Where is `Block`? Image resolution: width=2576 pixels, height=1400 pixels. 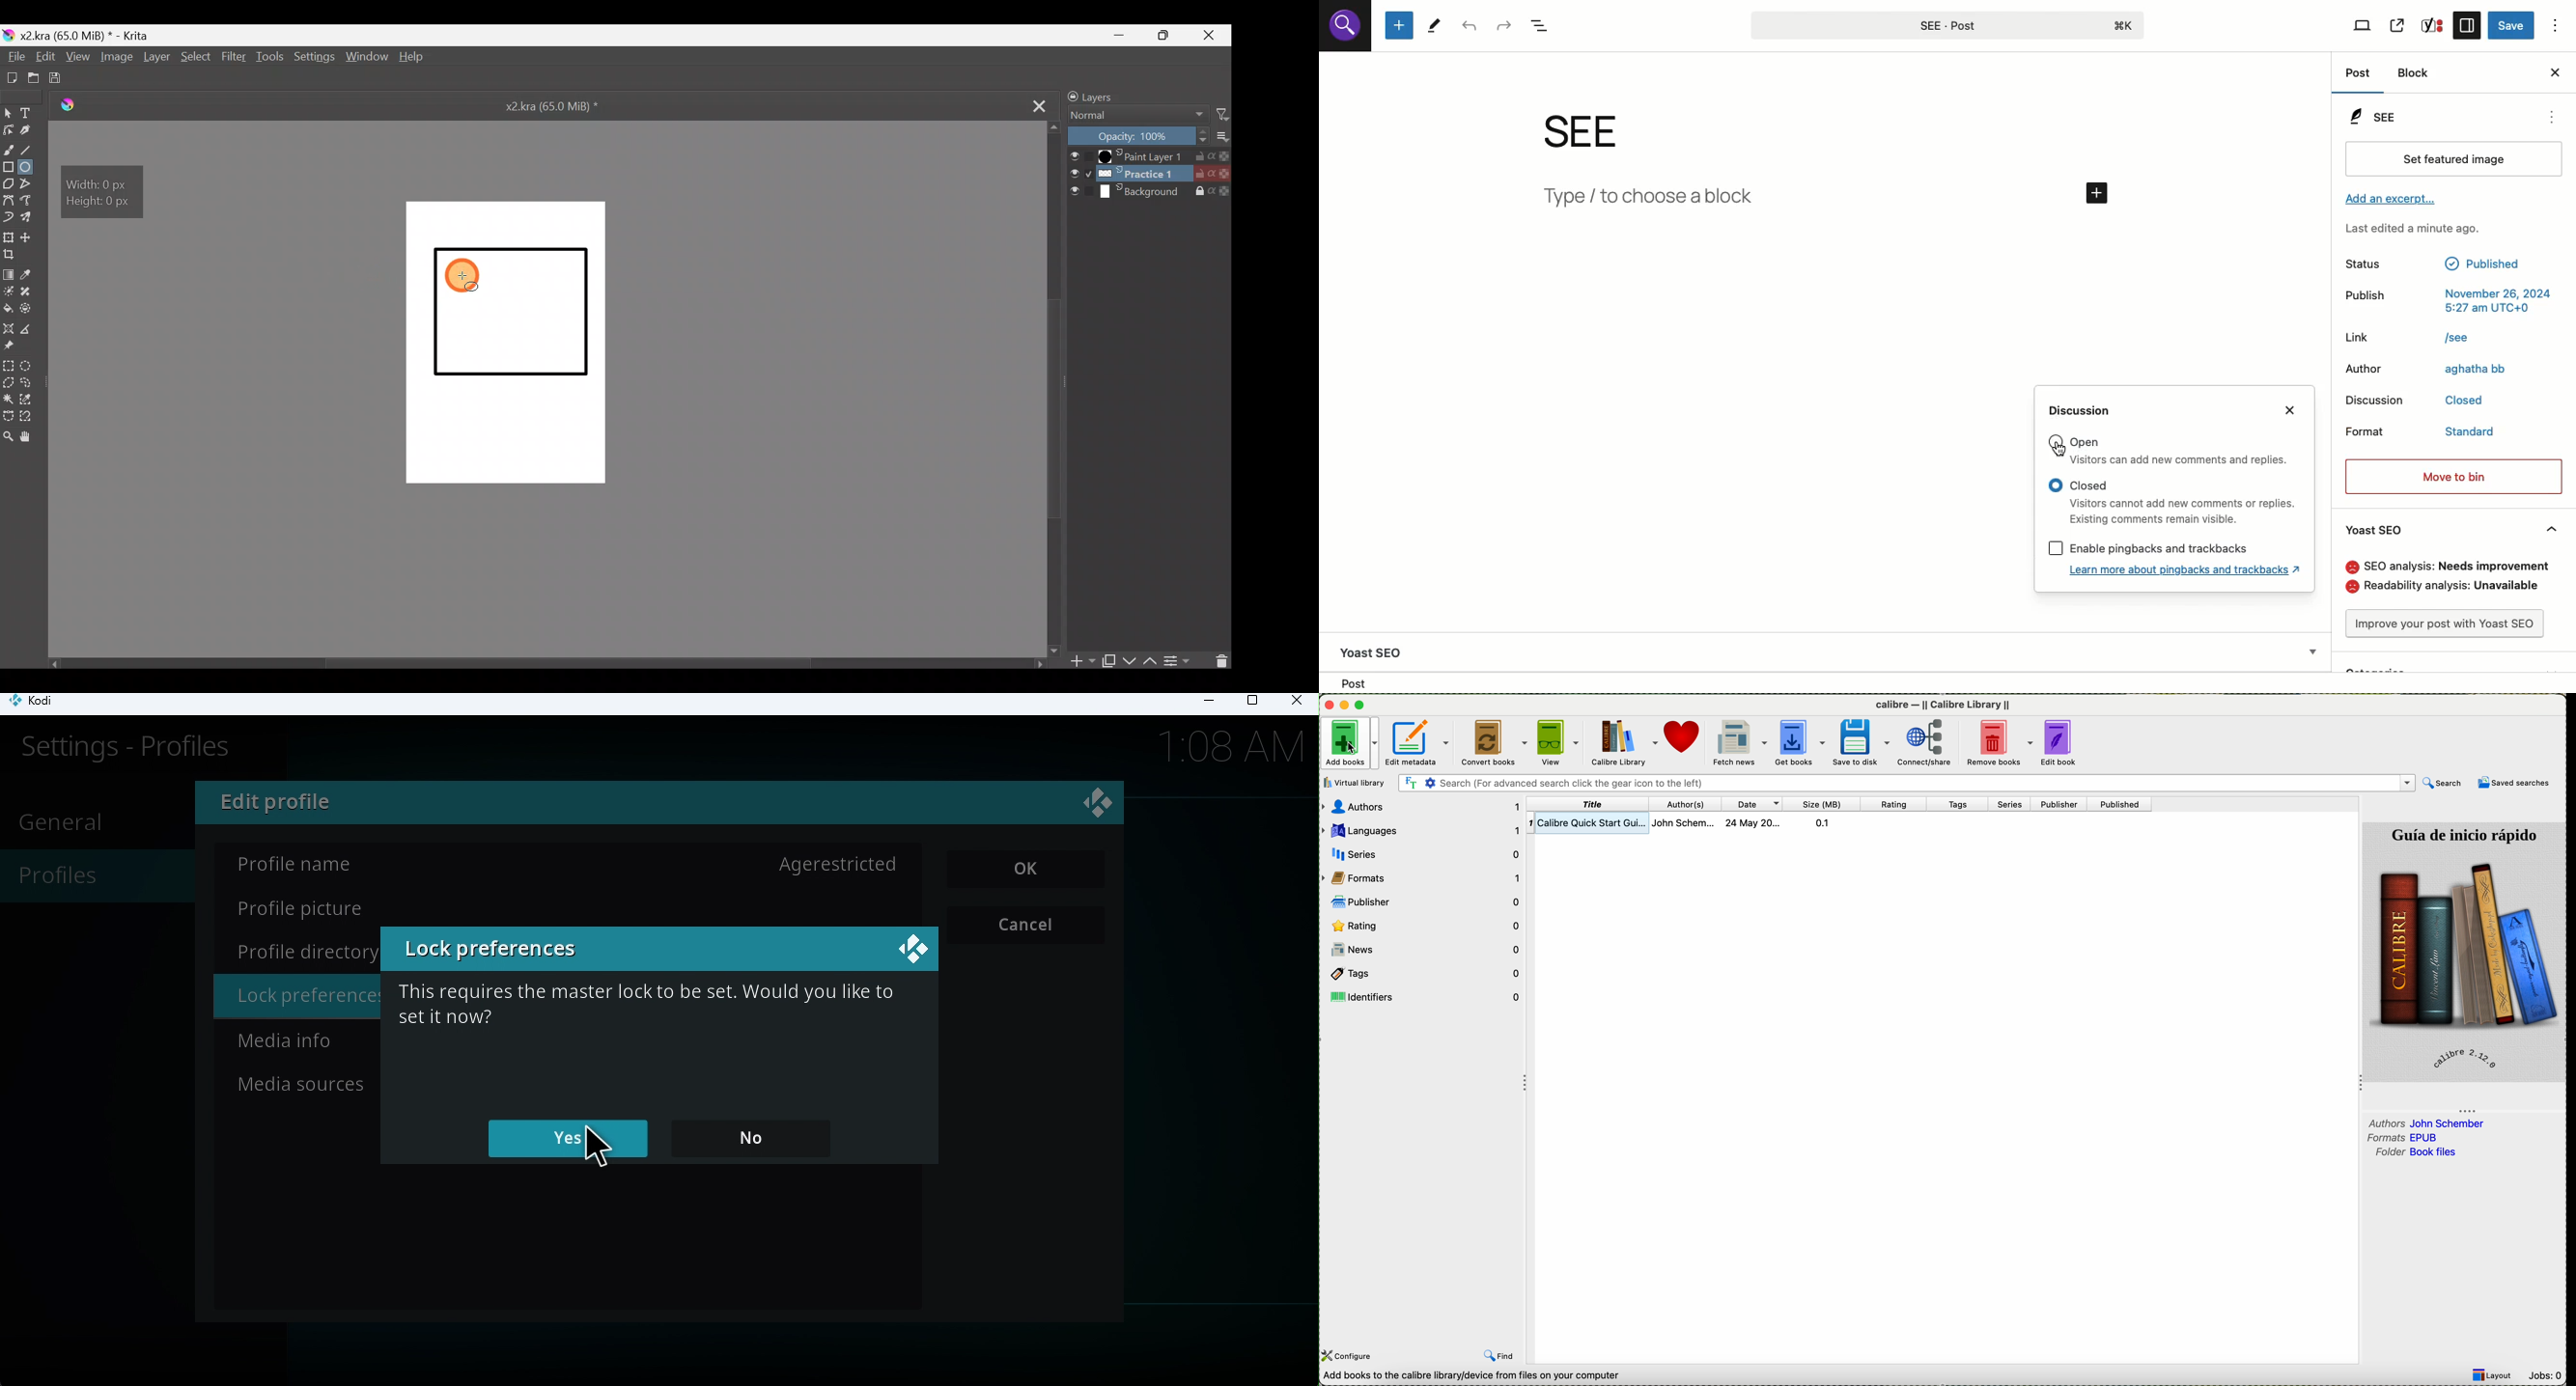
Block is located at coordinates (2416, 74).